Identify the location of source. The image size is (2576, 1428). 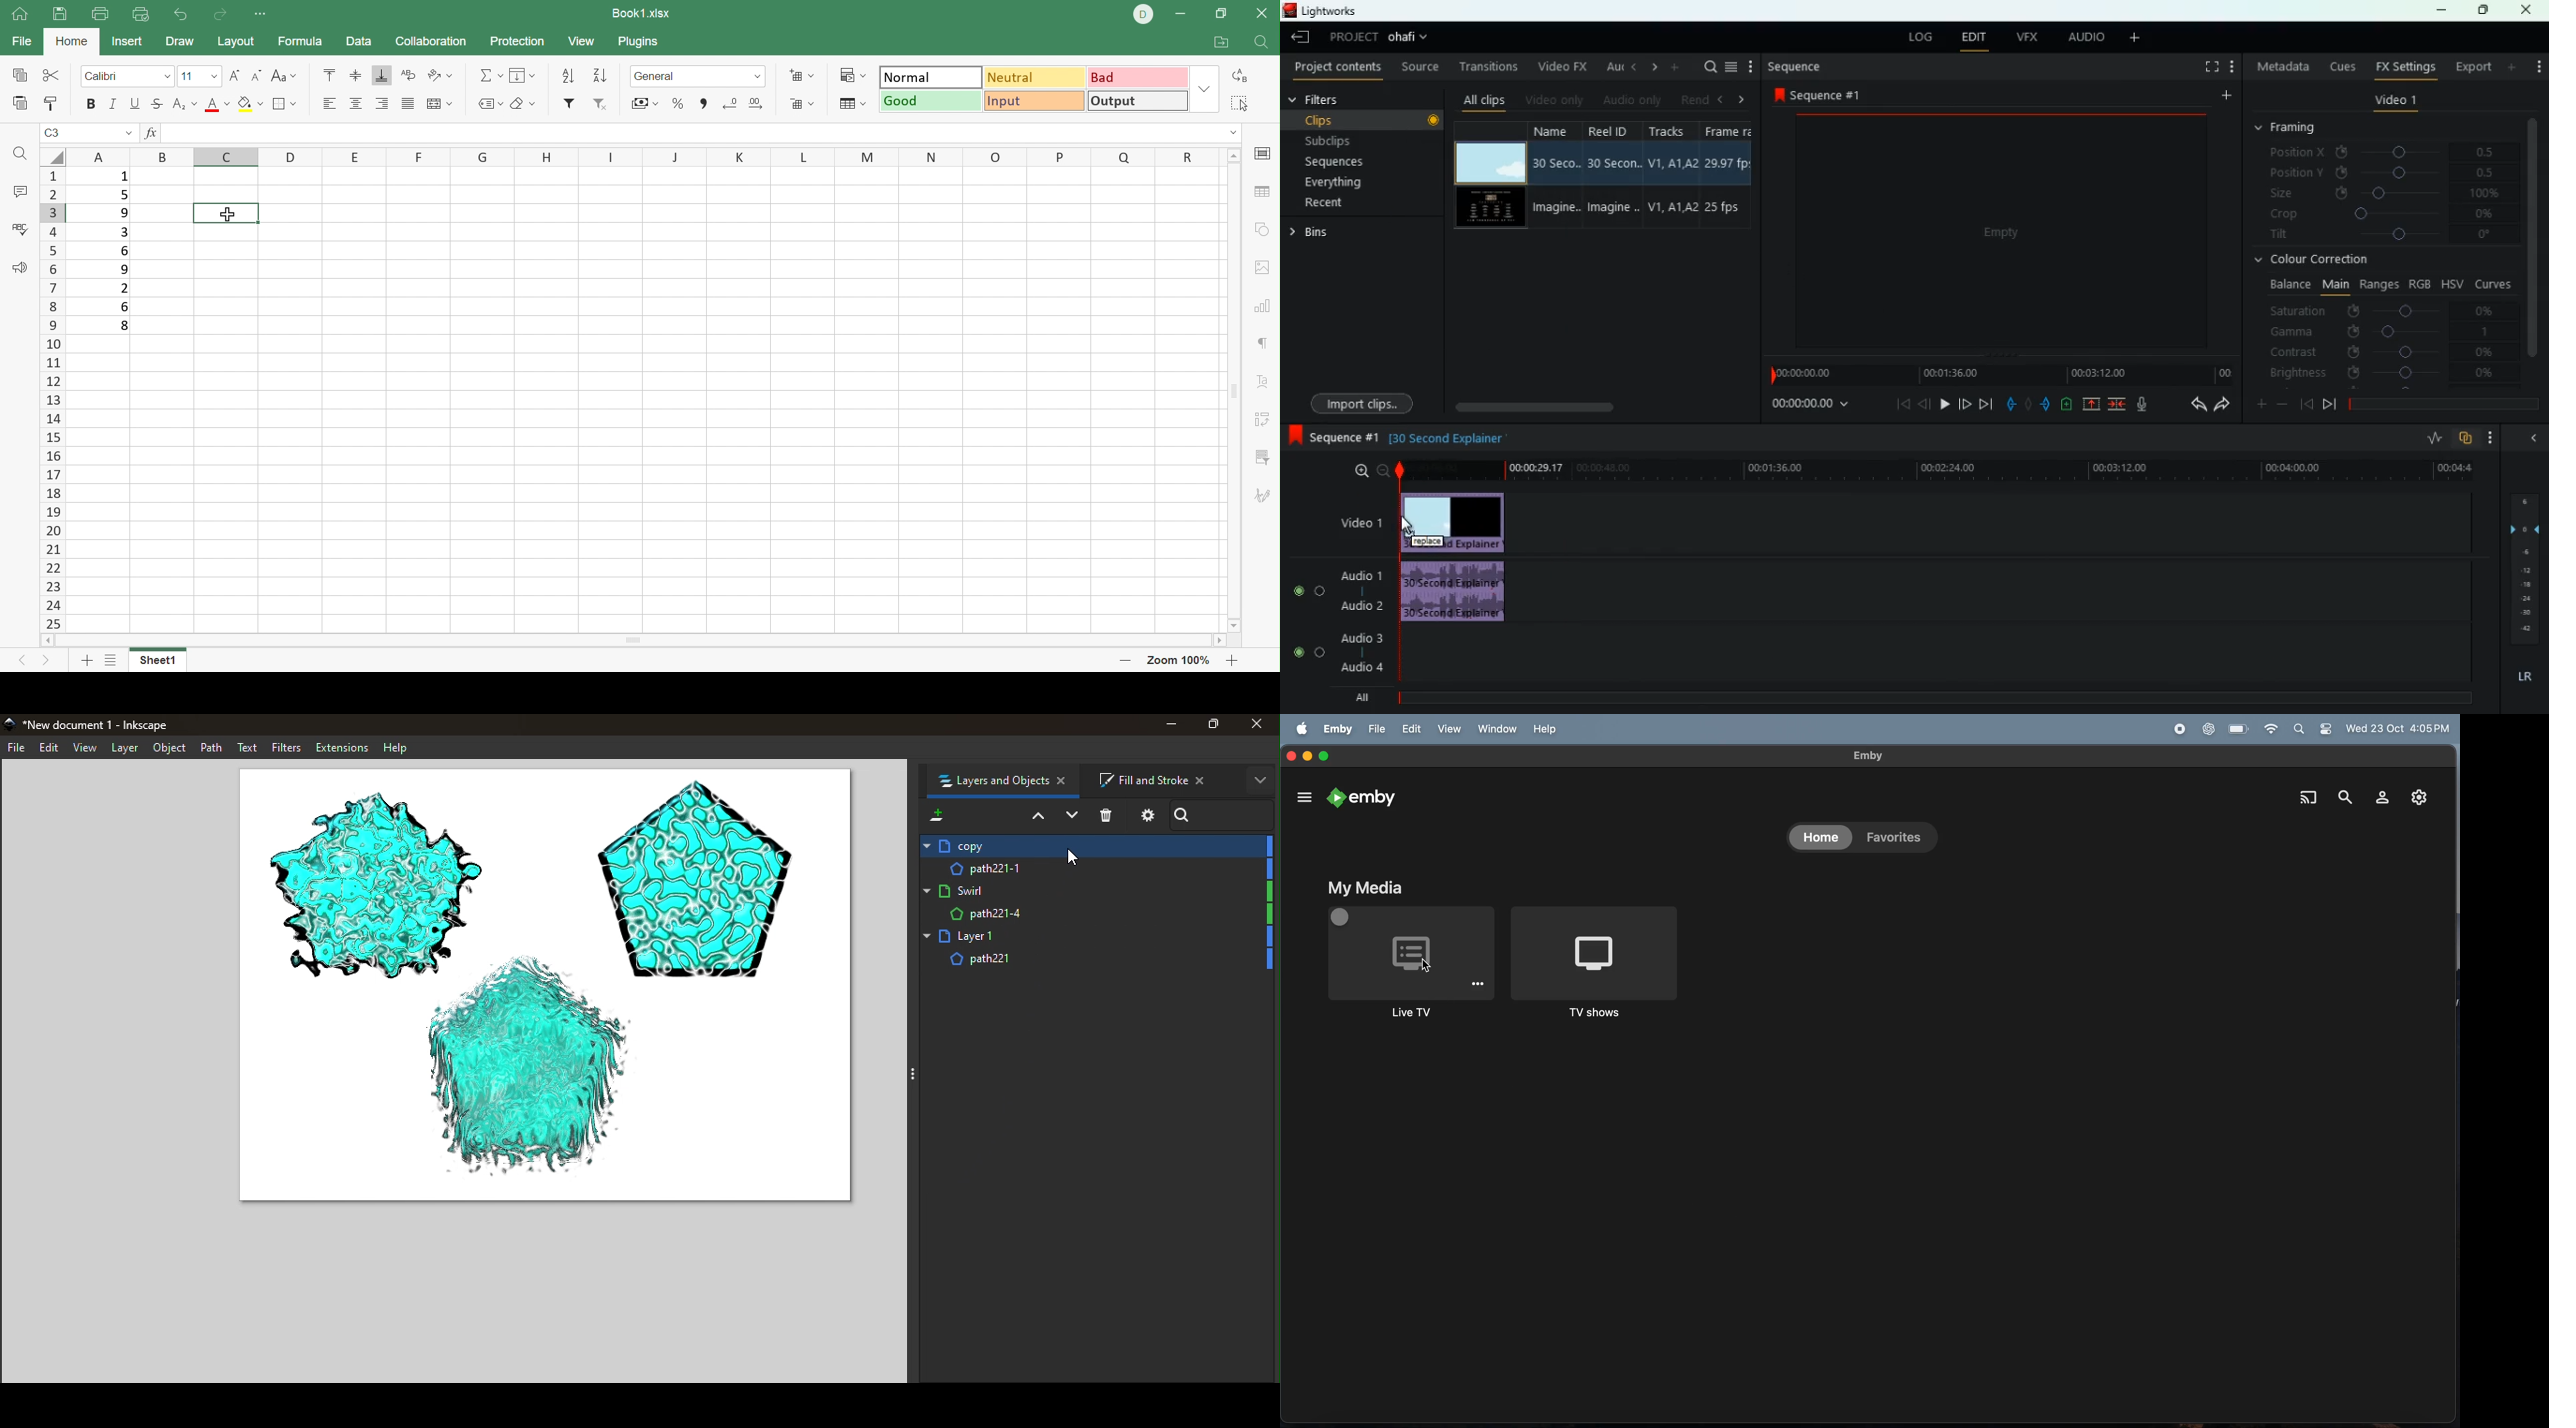
(1422, 68).